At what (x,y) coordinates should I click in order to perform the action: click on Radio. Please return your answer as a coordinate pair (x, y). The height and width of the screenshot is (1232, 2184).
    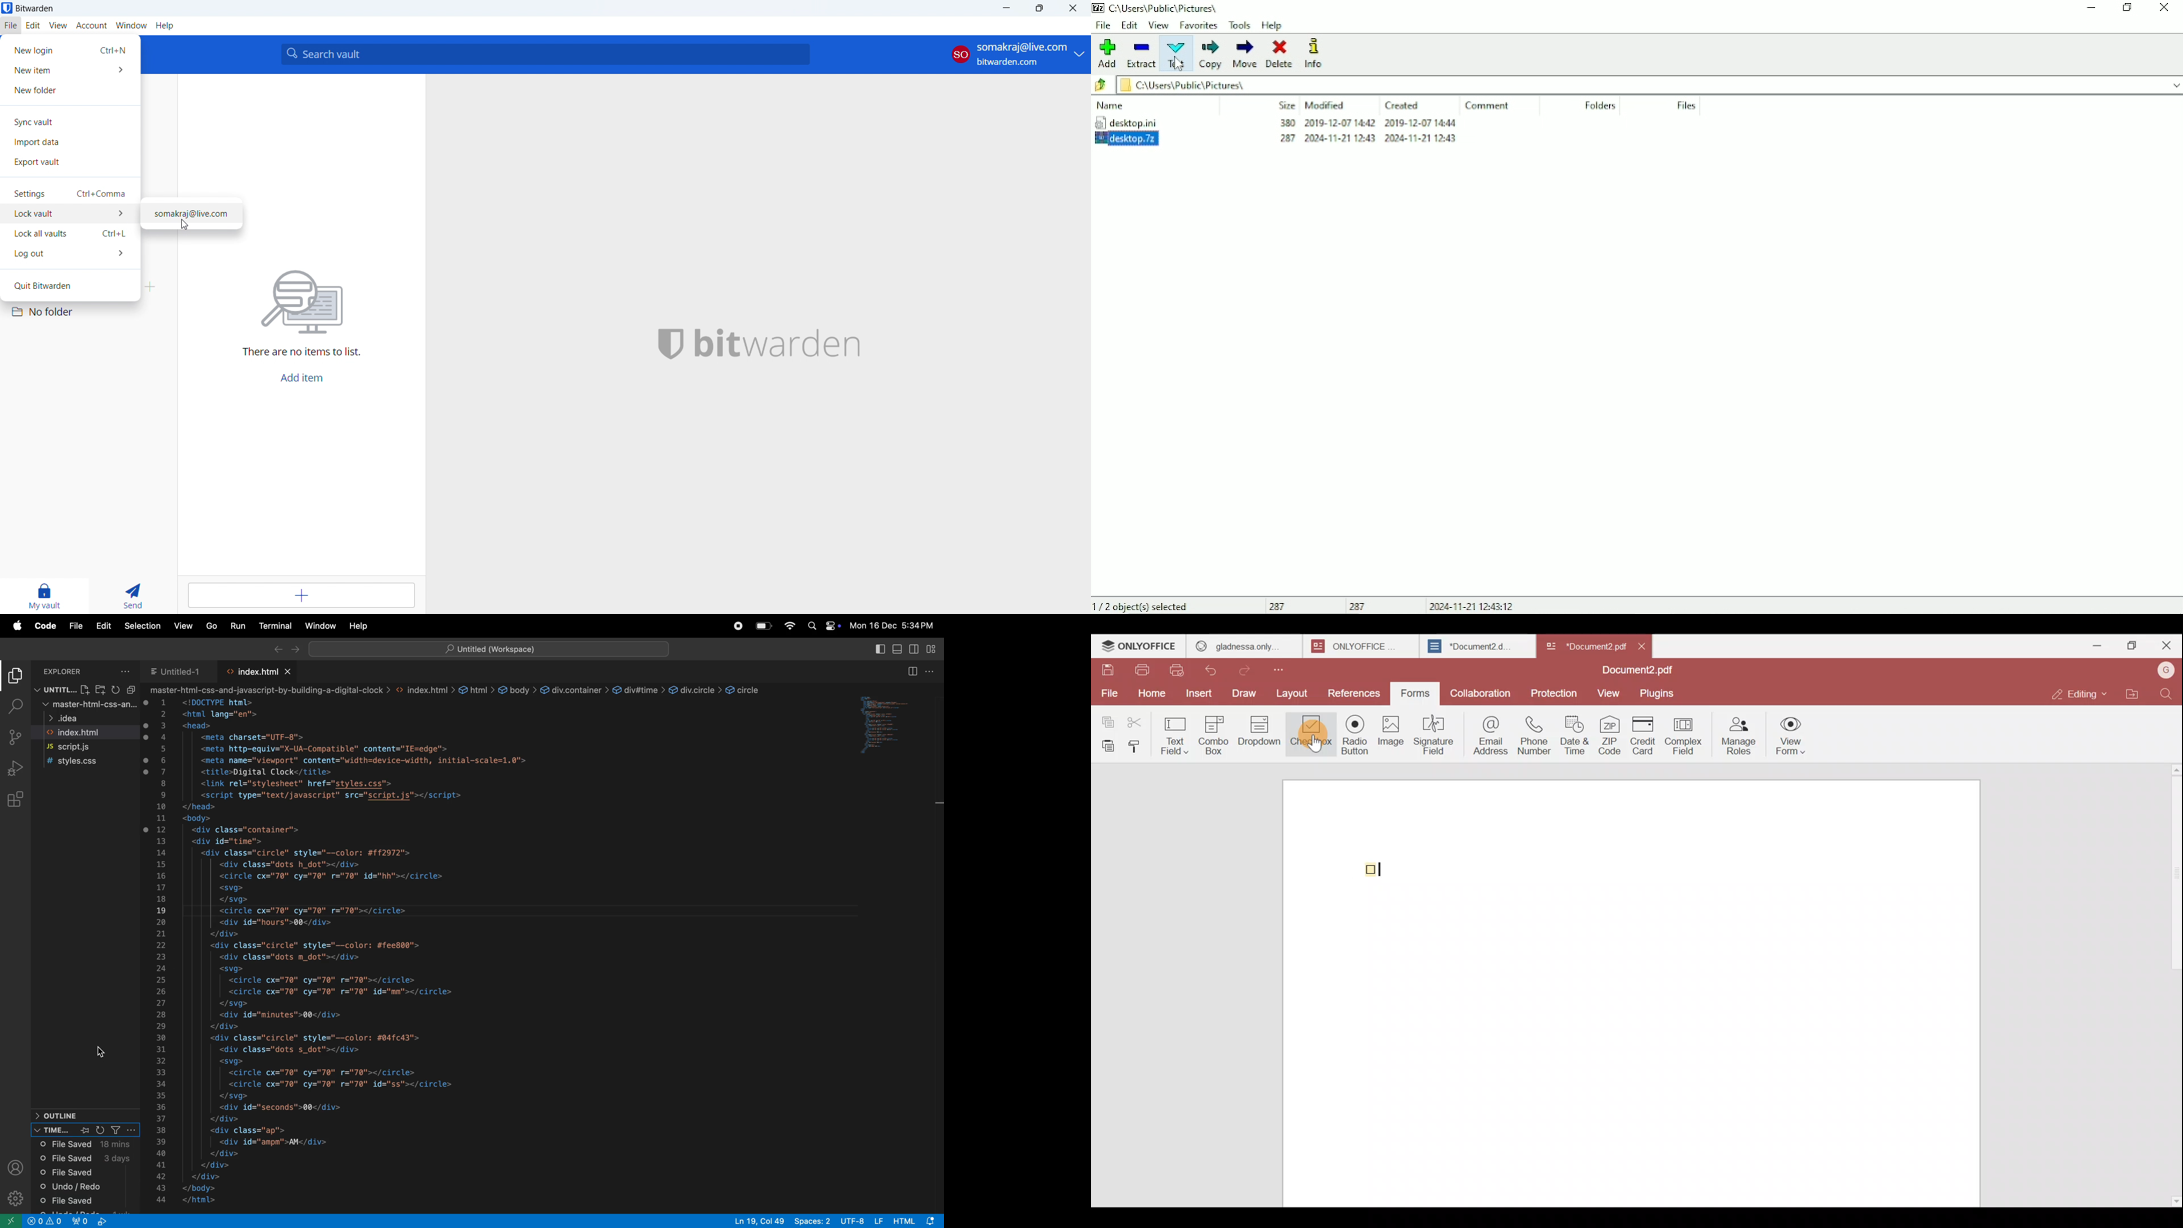
    Looking at the image, I should click on (1351, 737).